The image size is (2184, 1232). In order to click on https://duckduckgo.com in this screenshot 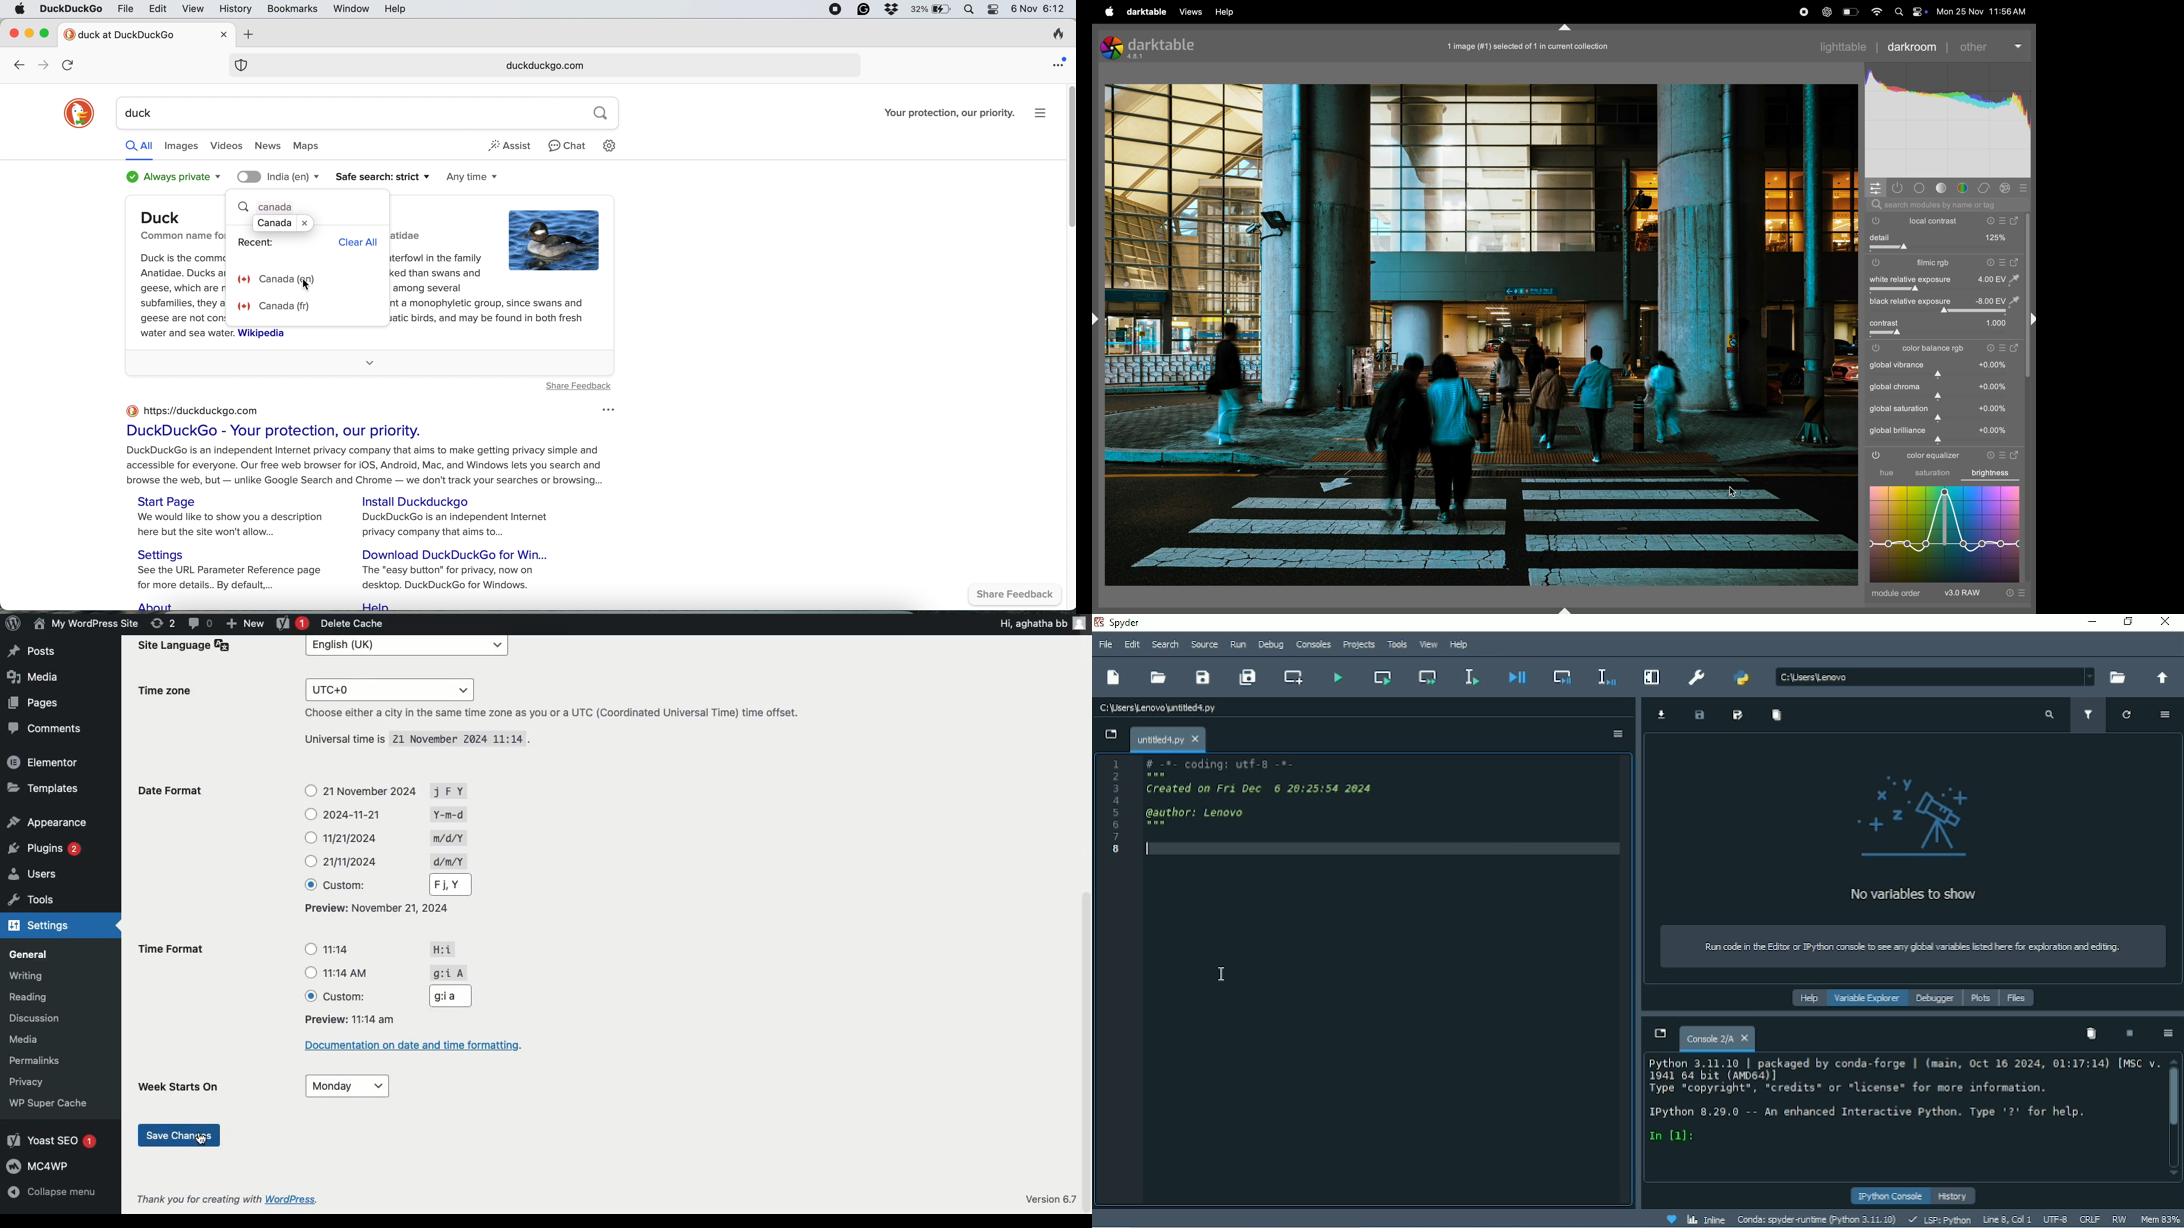, I will do `click(203, 410)`.